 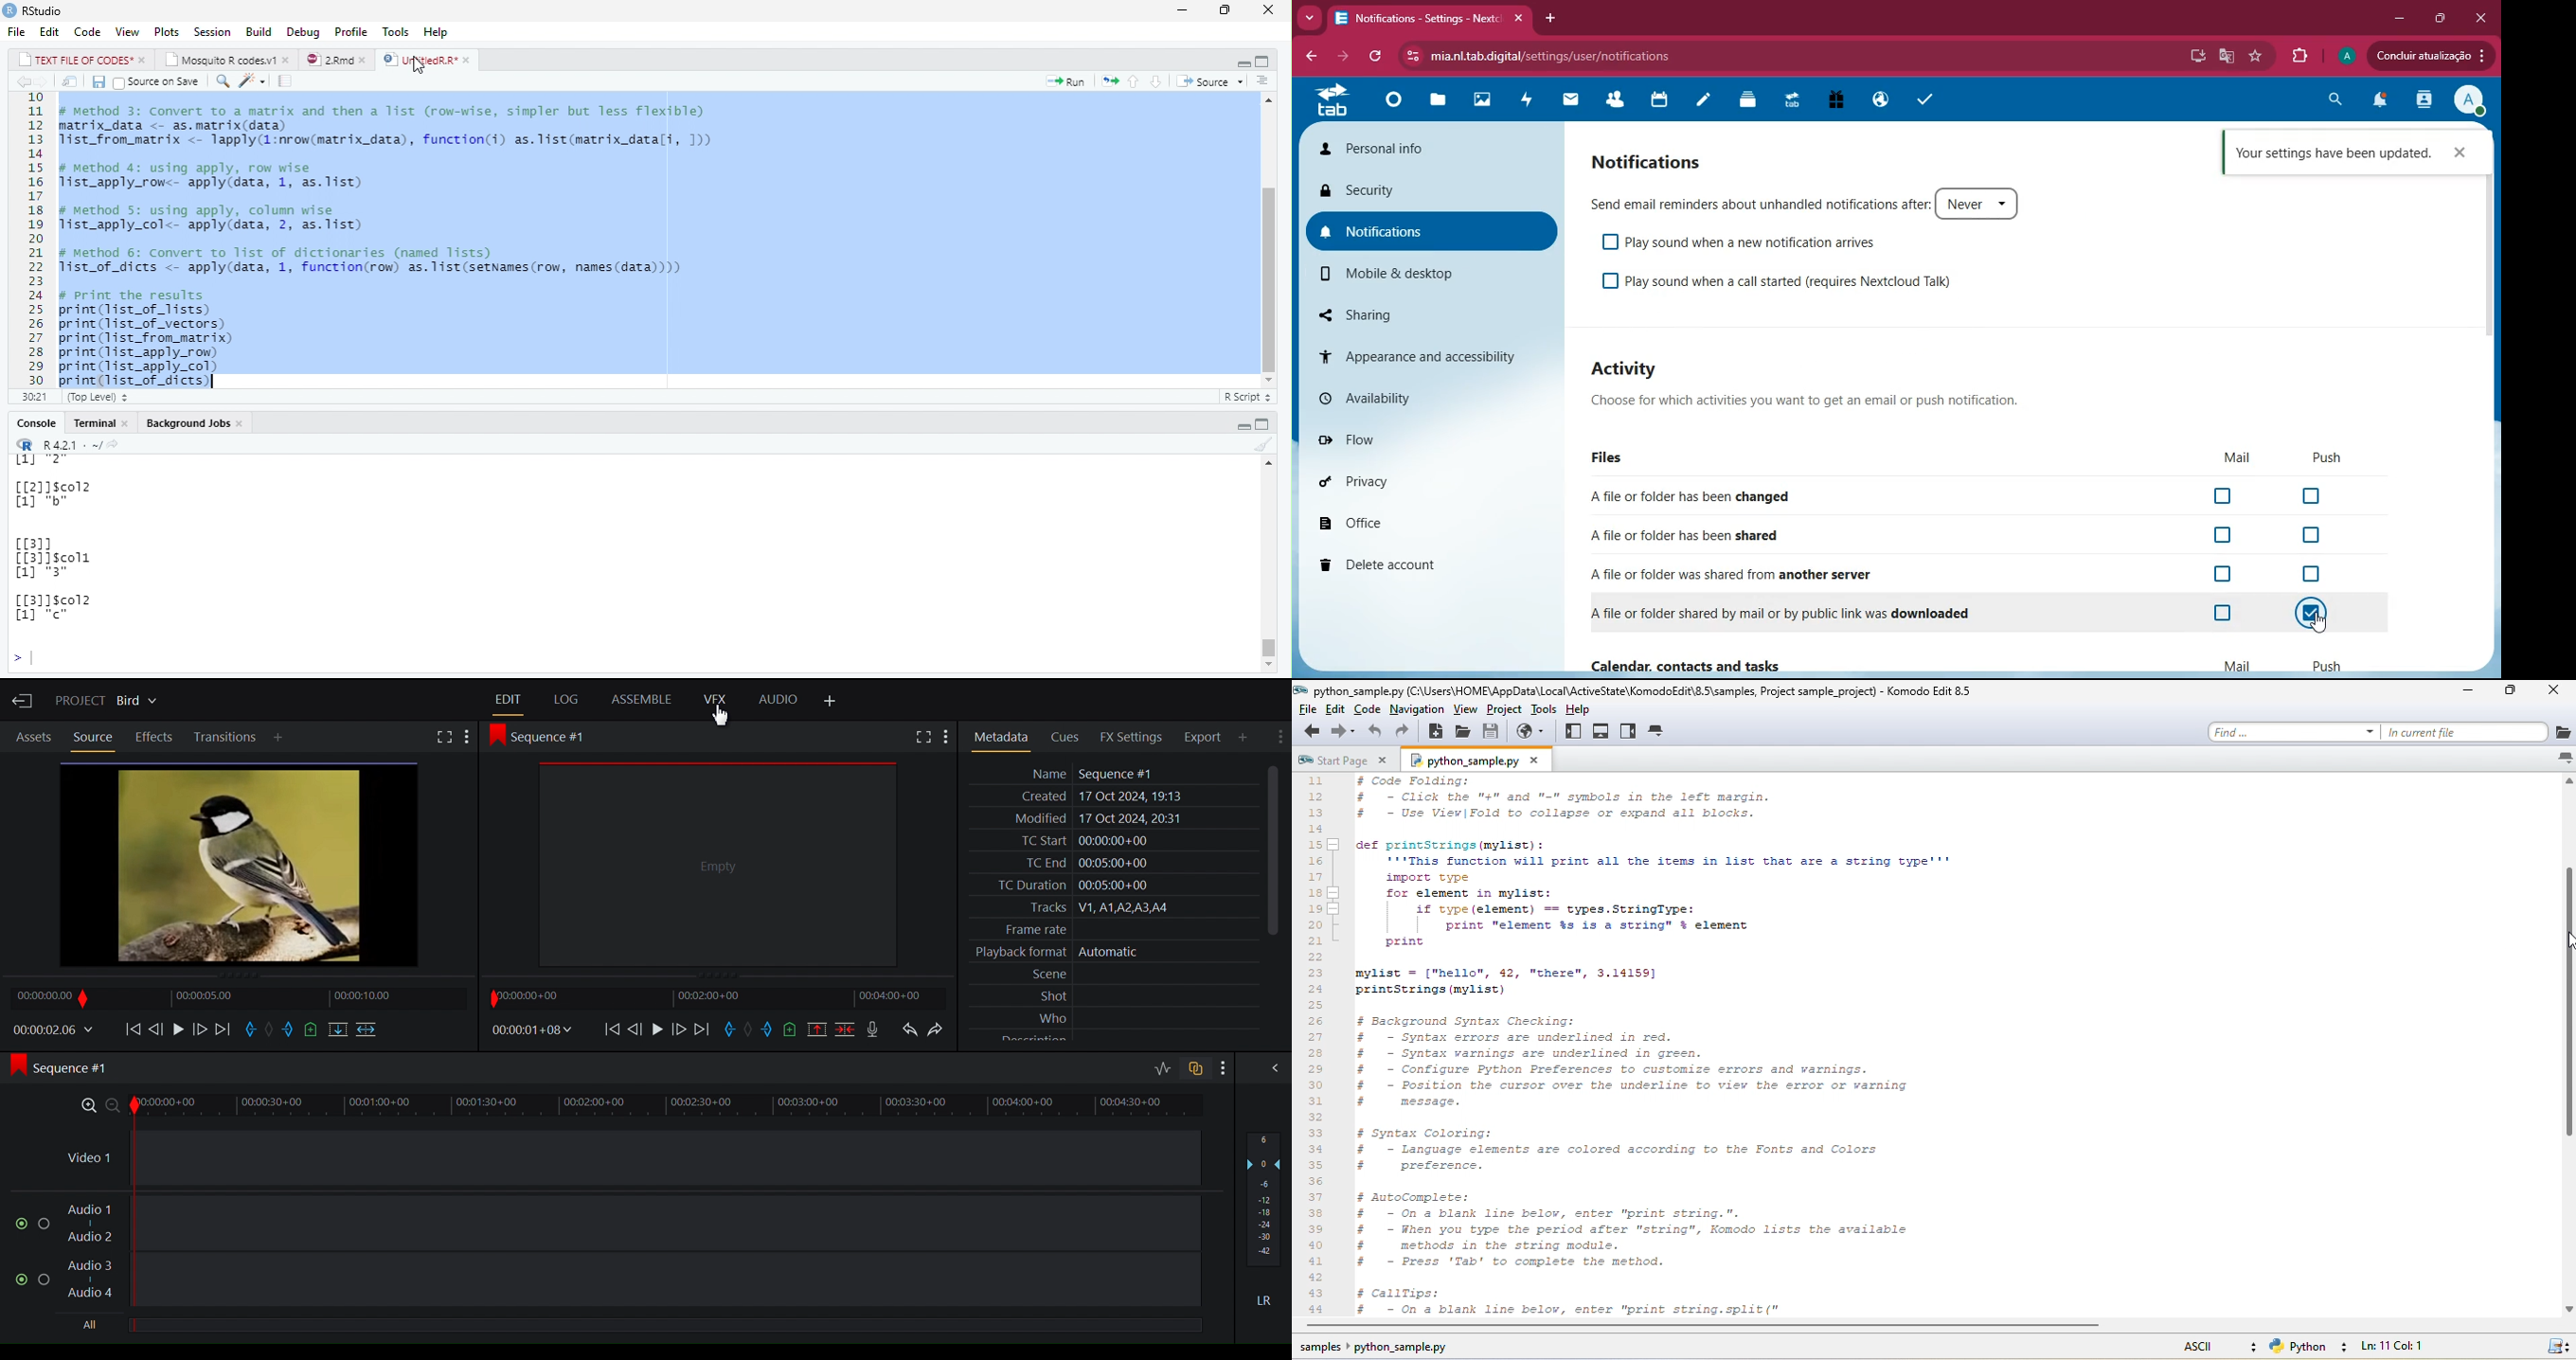 I want to click on Hide, so click(x=1242, y=425).